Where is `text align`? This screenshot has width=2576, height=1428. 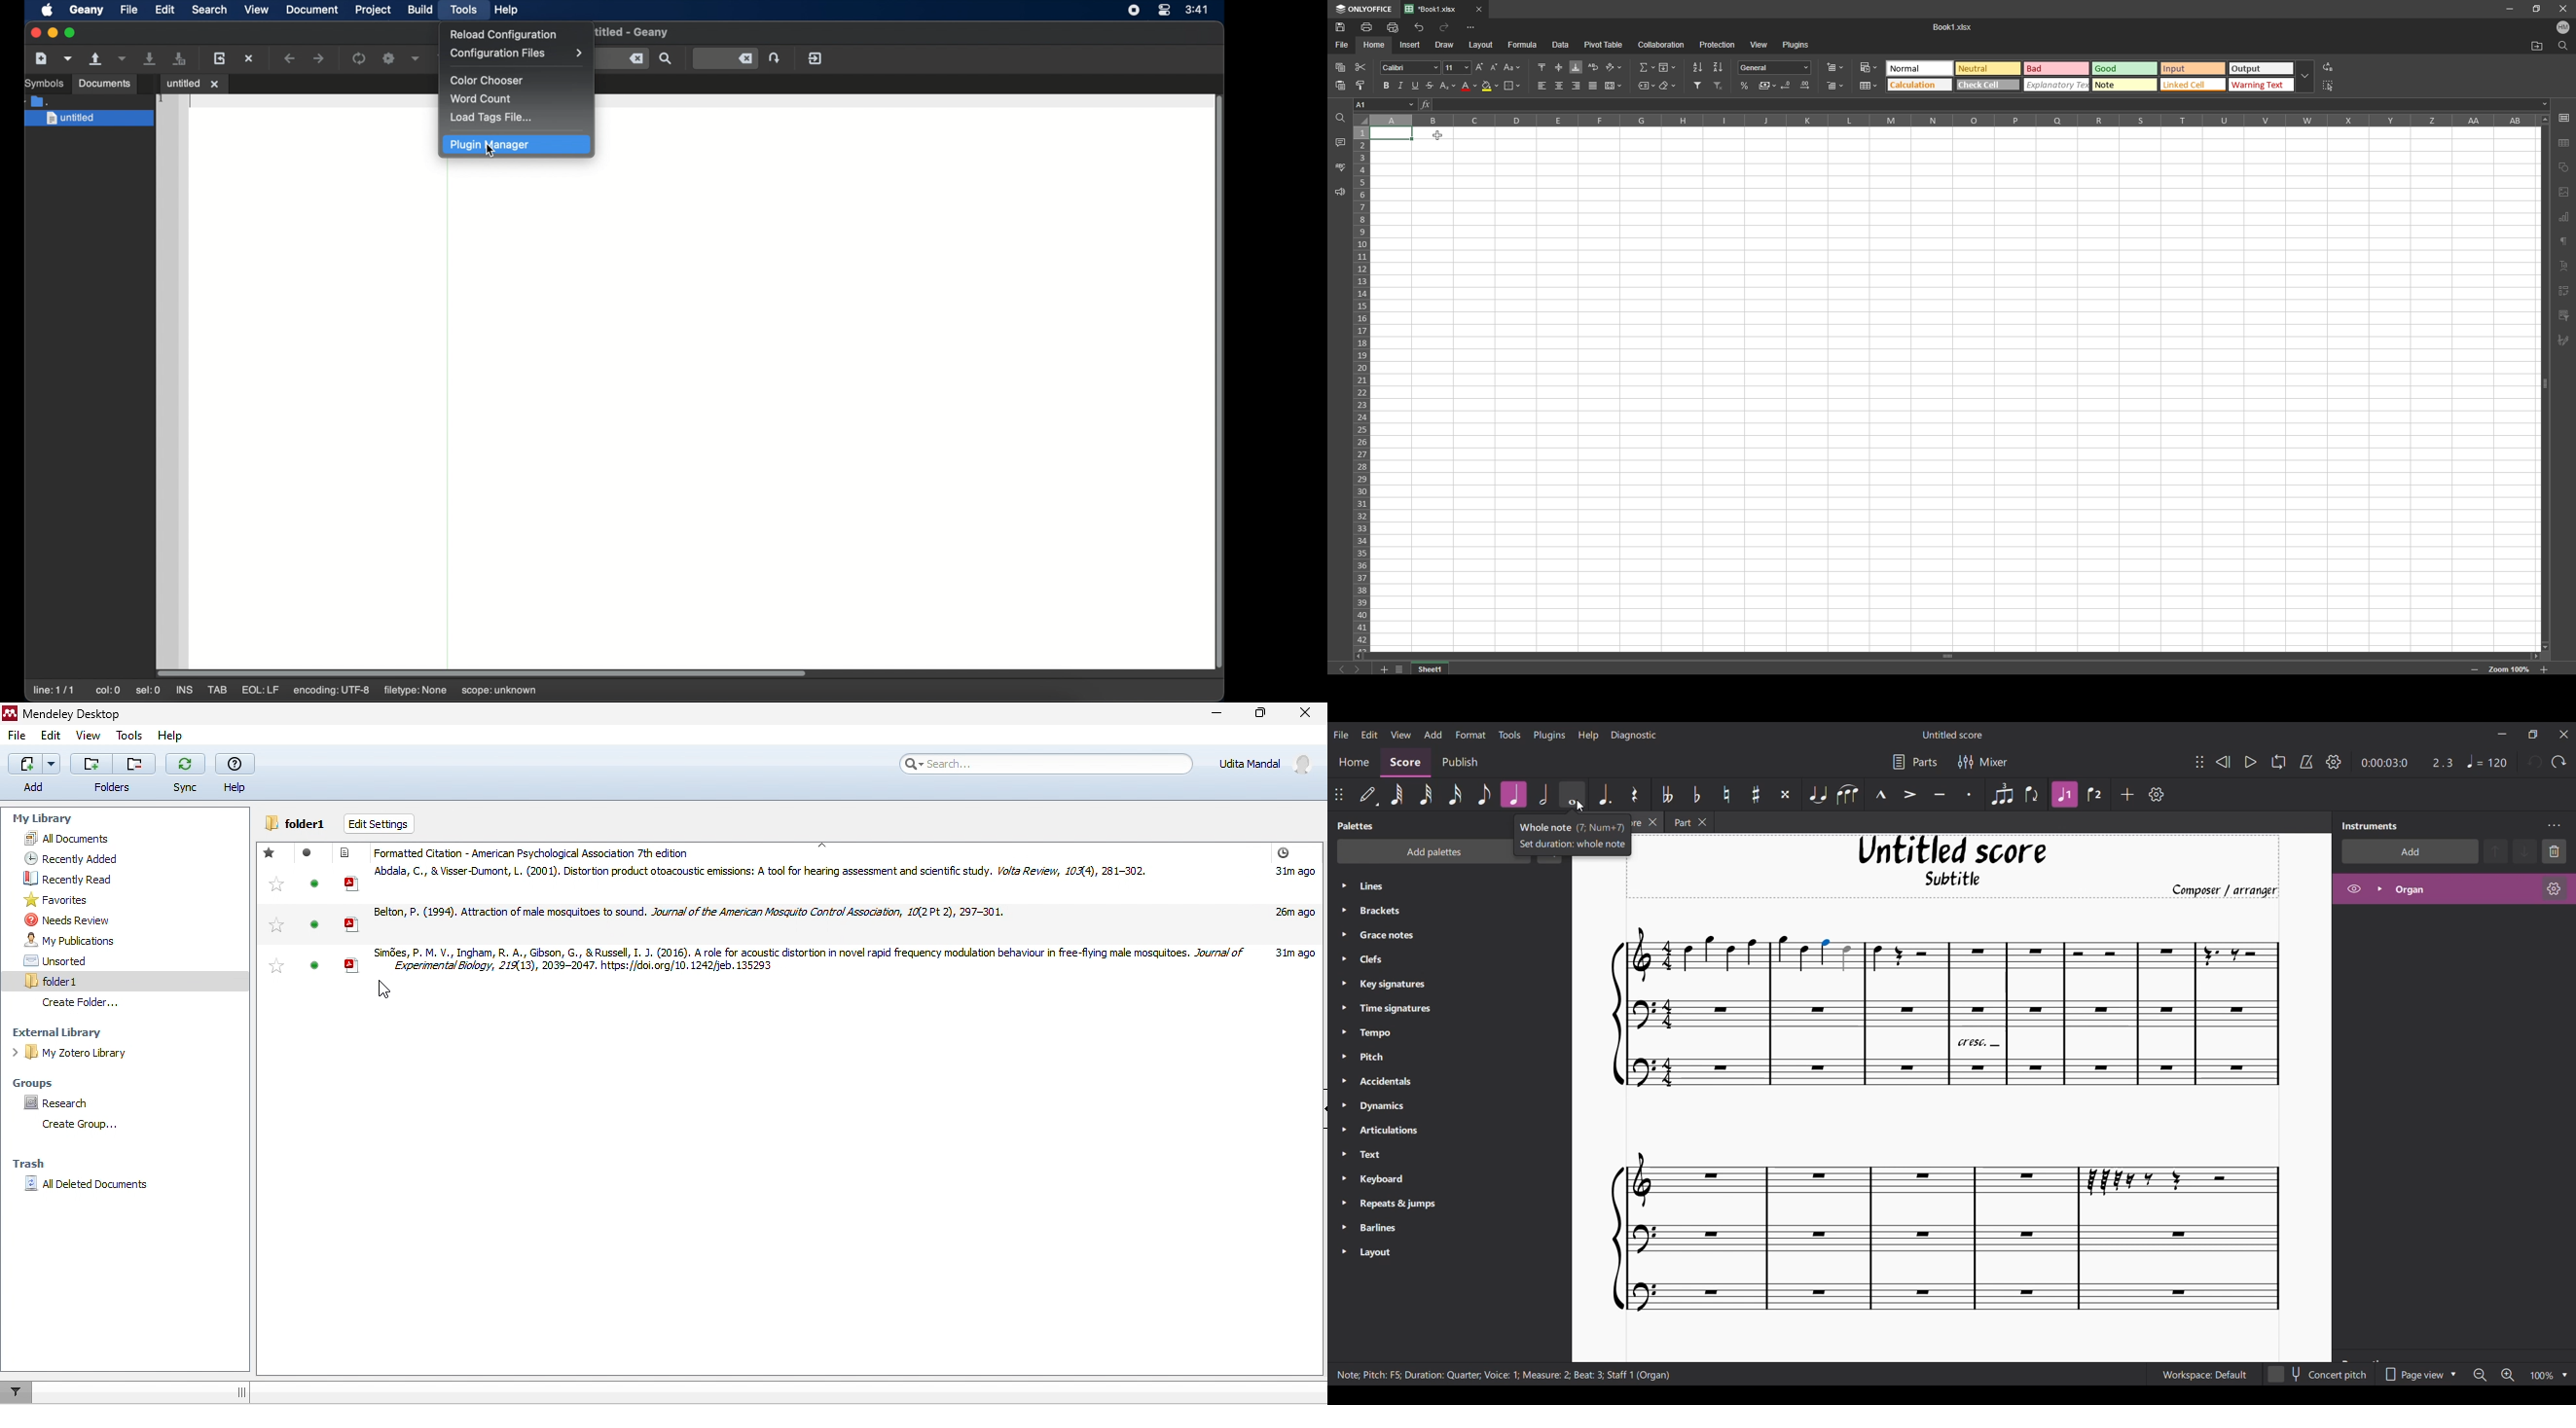 text align is located at coordinates (2565, 265).